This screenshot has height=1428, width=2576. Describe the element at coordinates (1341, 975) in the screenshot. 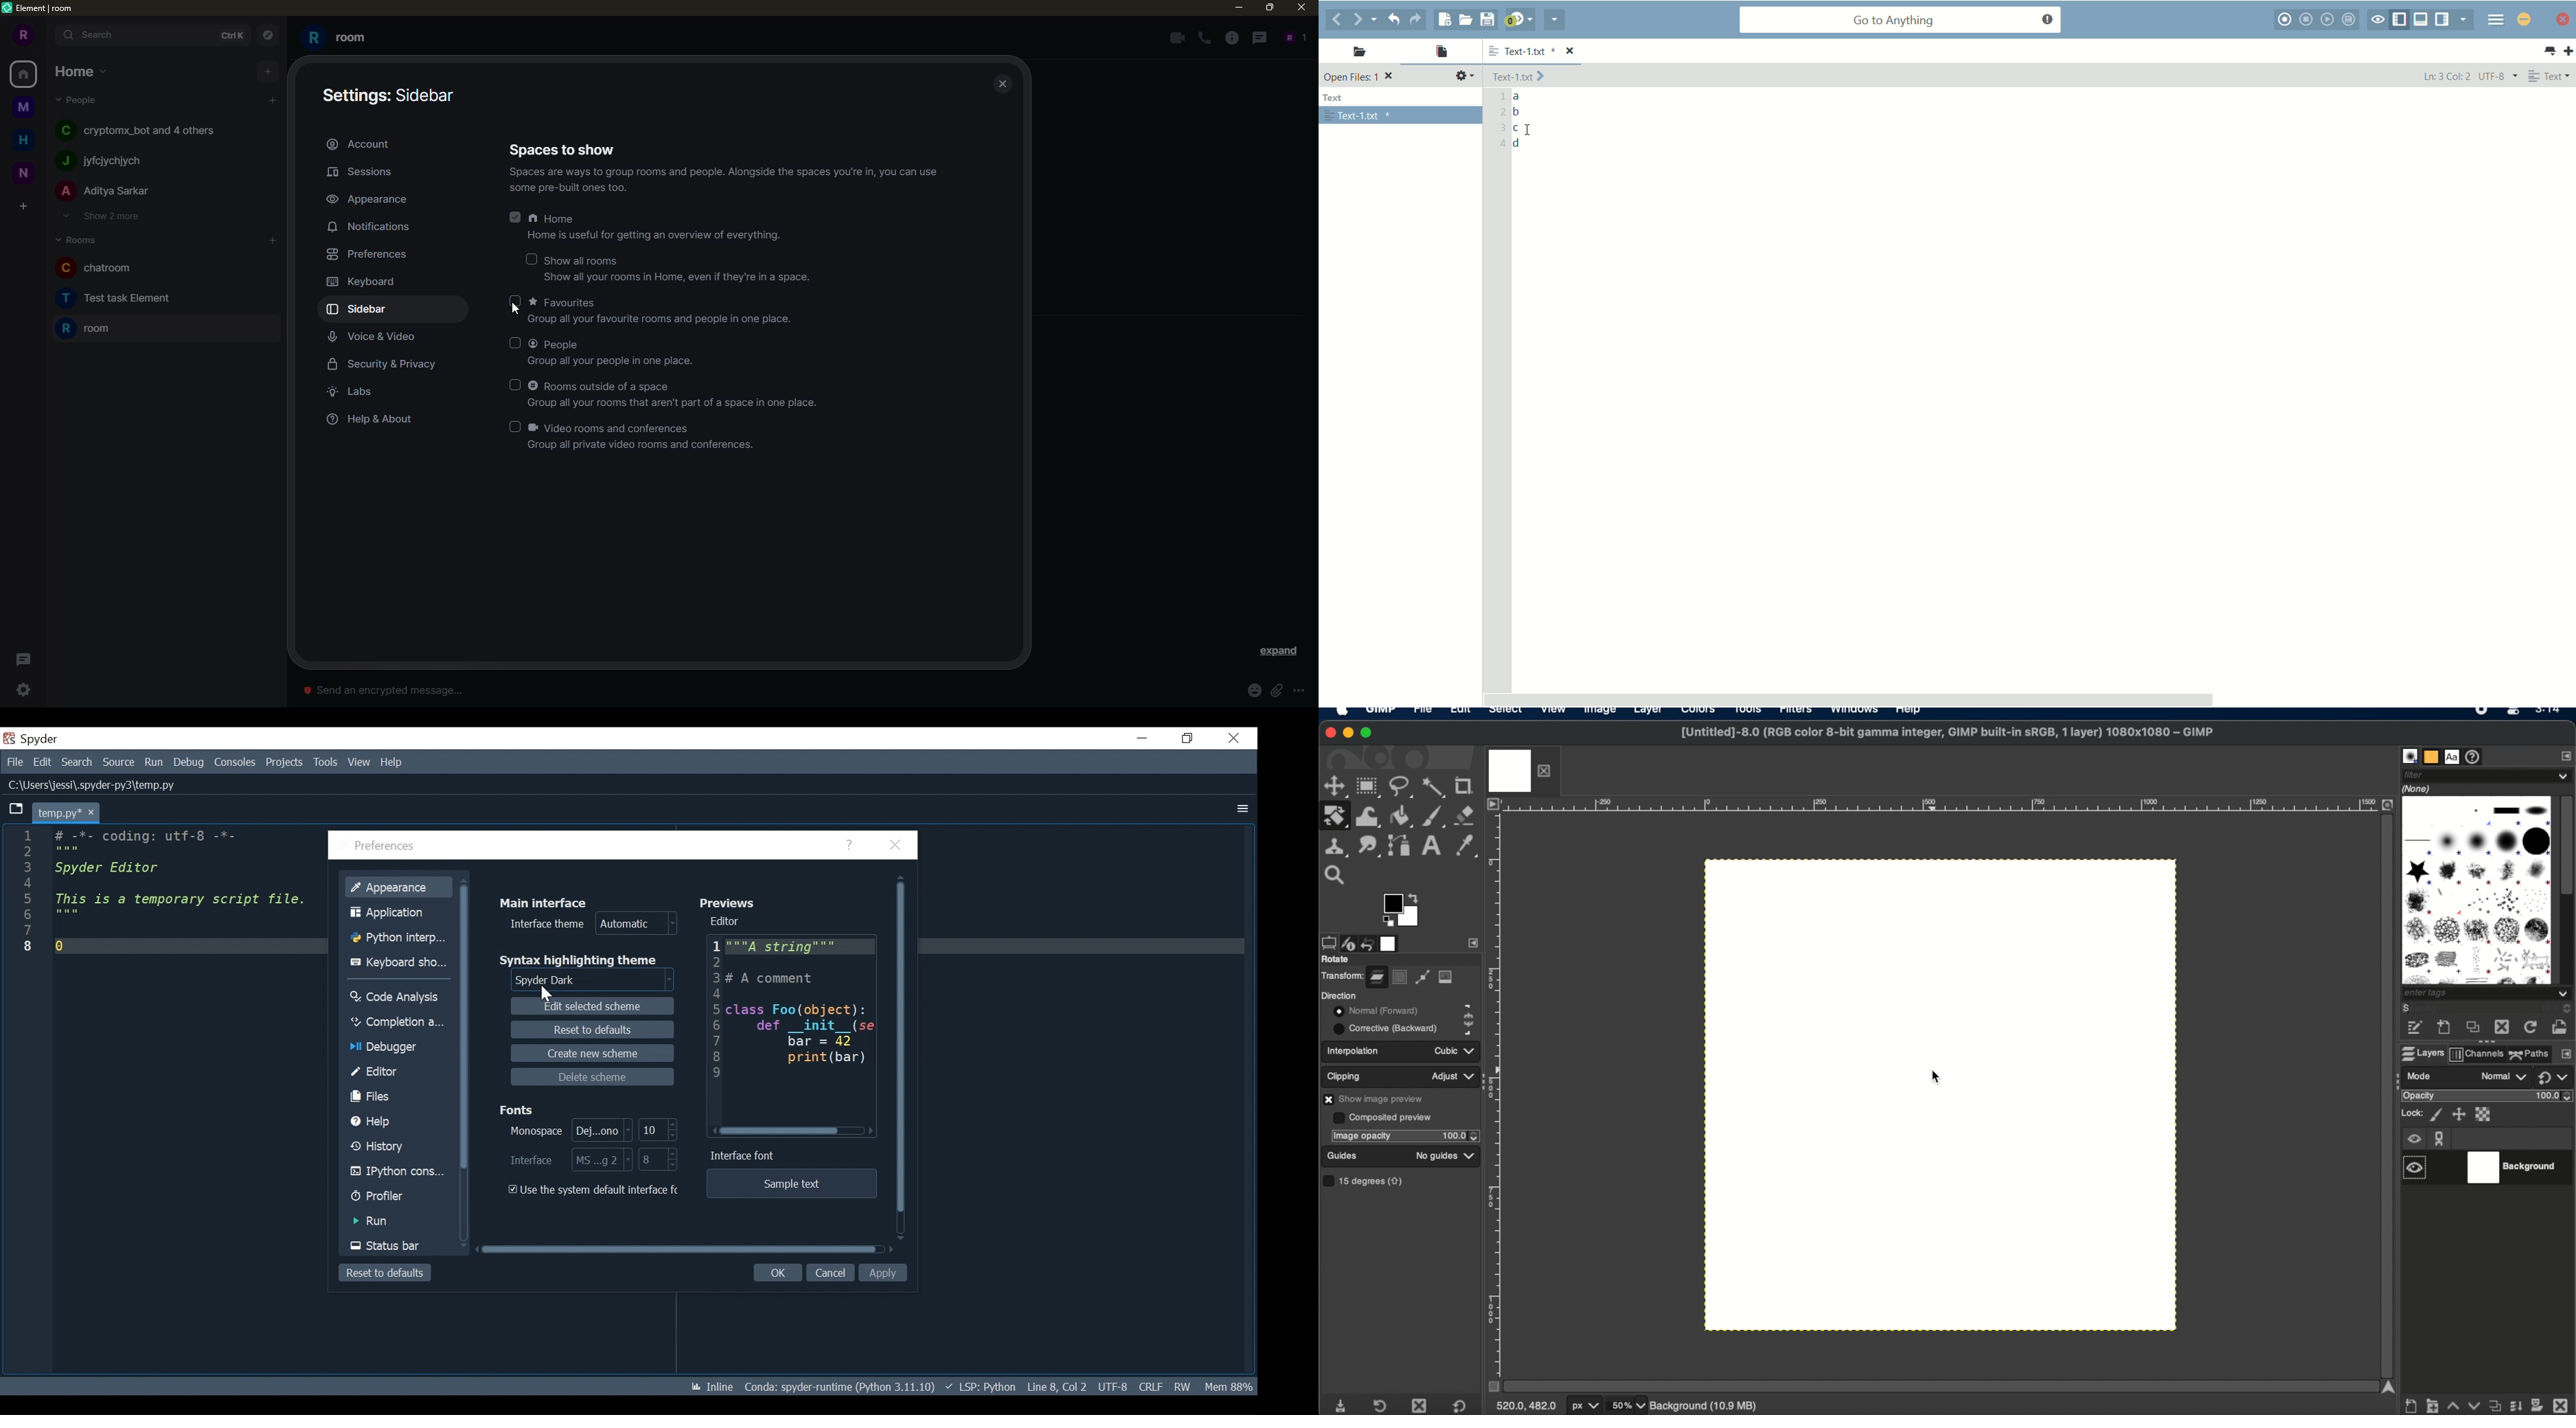

I see `transform` at that location.